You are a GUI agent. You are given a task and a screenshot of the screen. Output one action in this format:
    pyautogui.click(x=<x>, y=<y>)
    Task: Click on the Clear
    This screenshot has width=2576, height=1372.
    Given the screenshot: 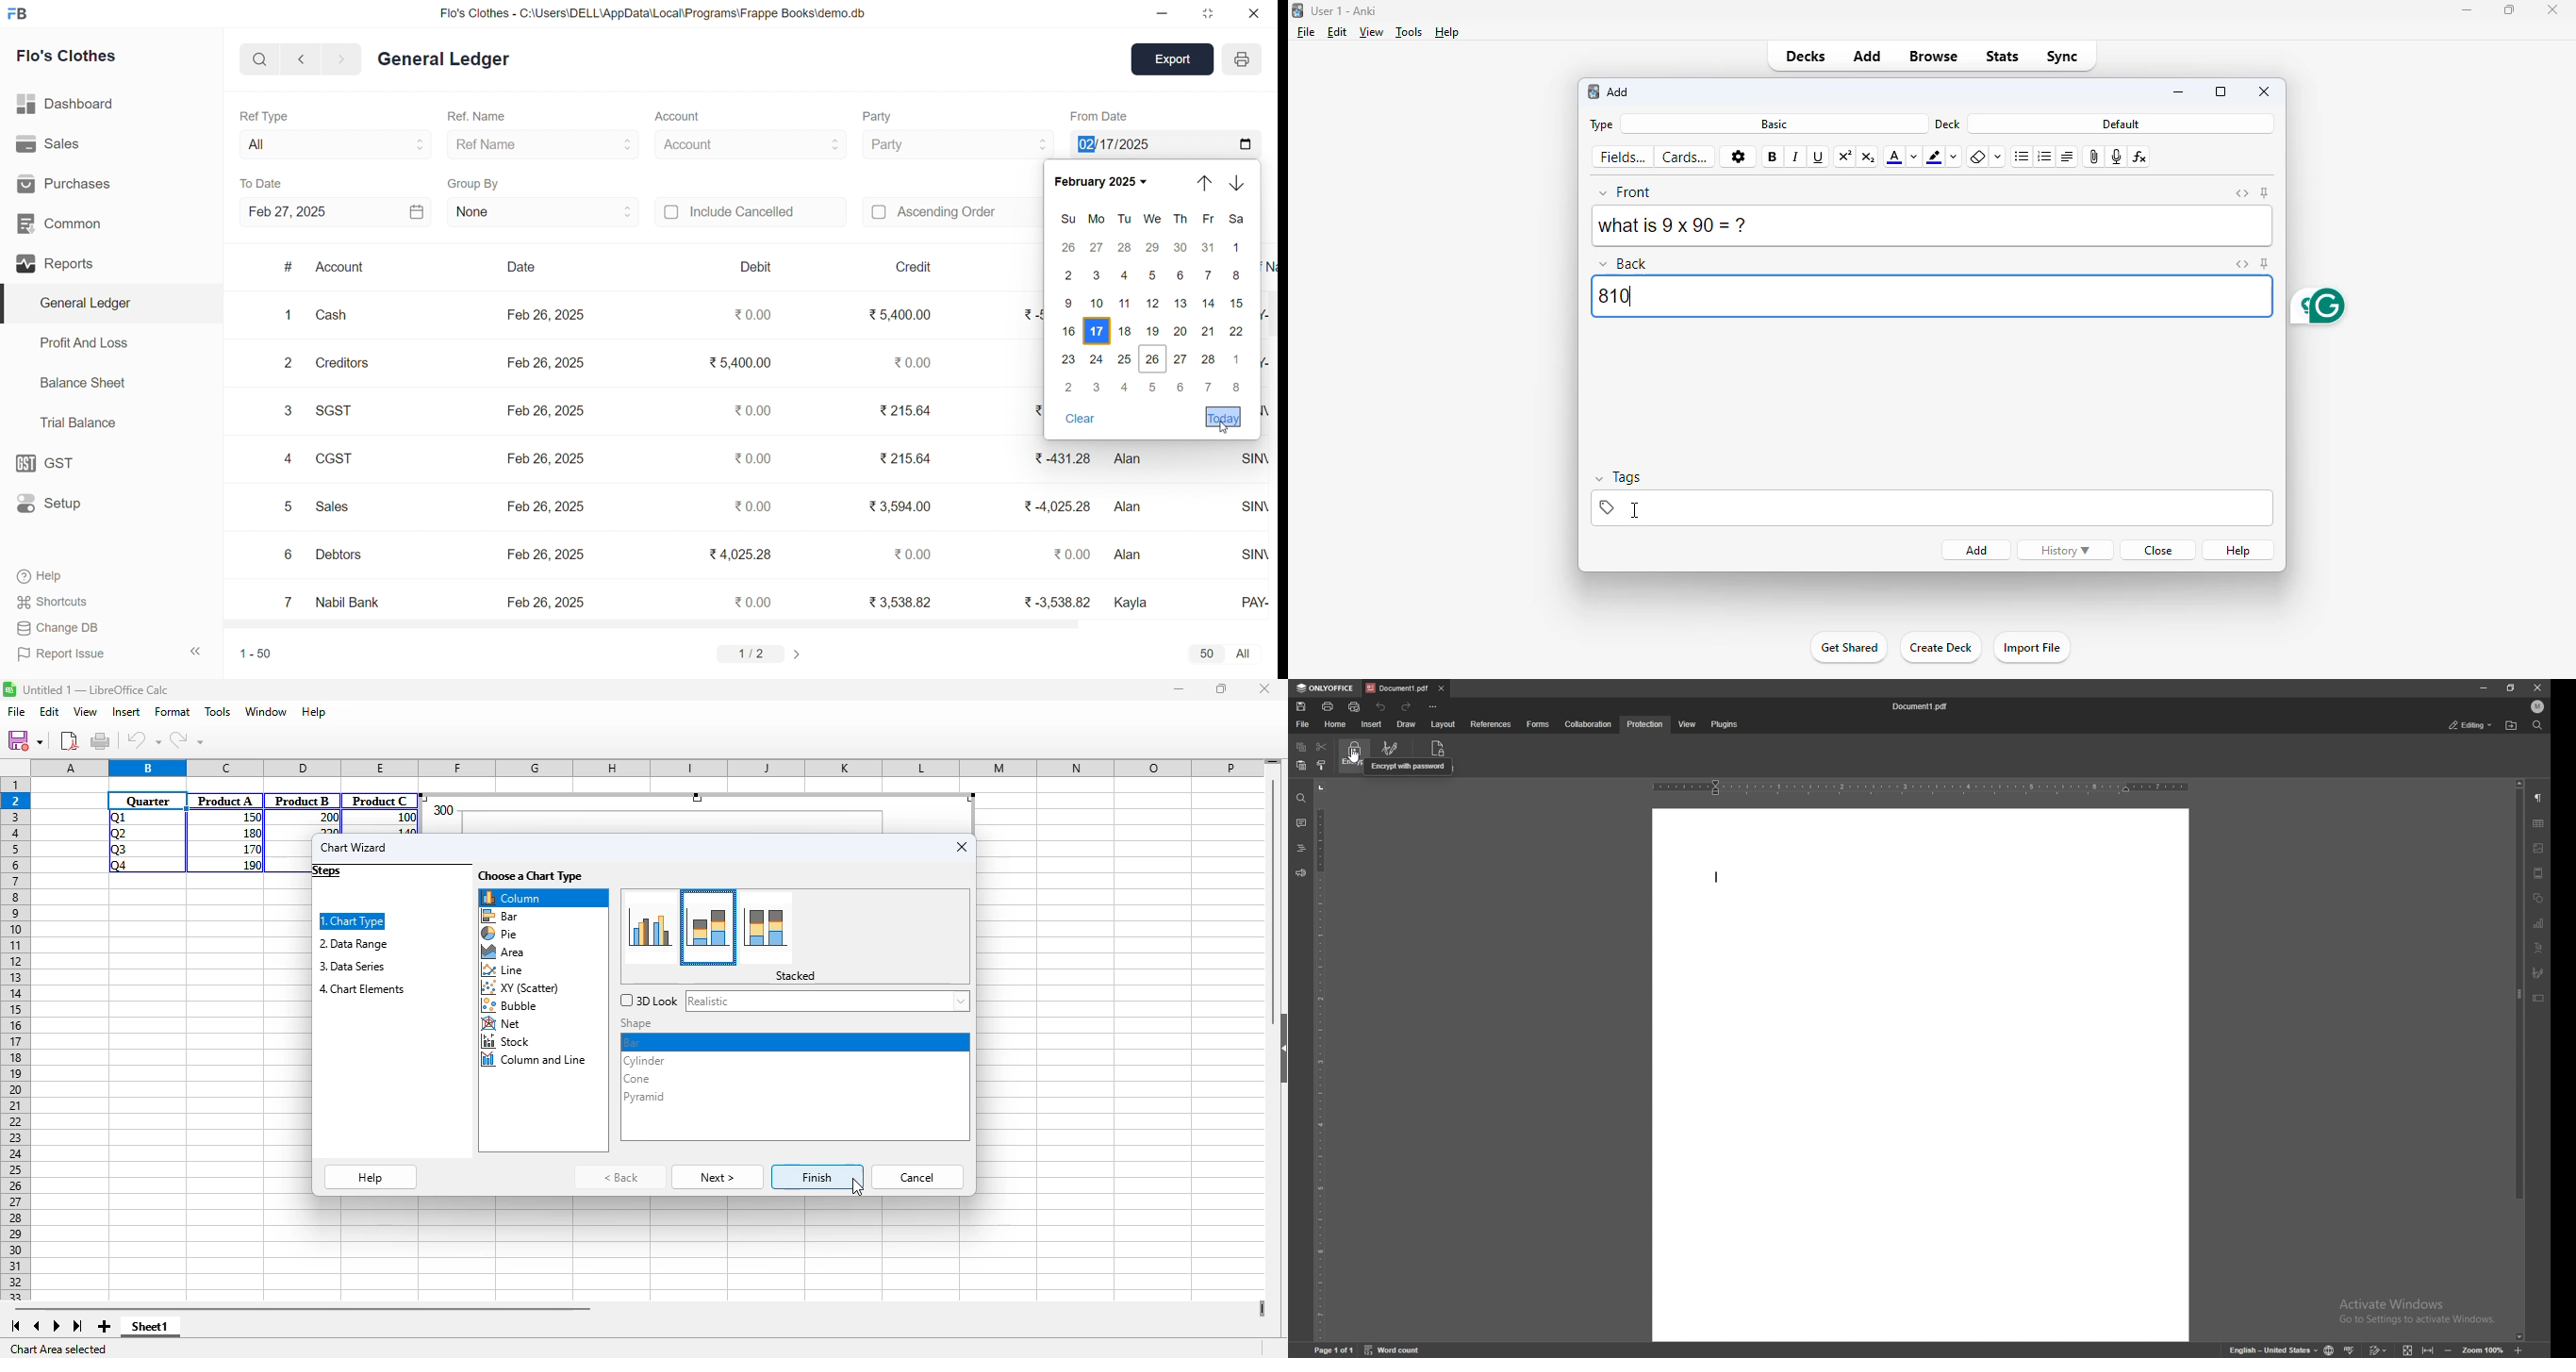 What is the action you would take?
    pyautogui.click(x=1082, y=420)
    